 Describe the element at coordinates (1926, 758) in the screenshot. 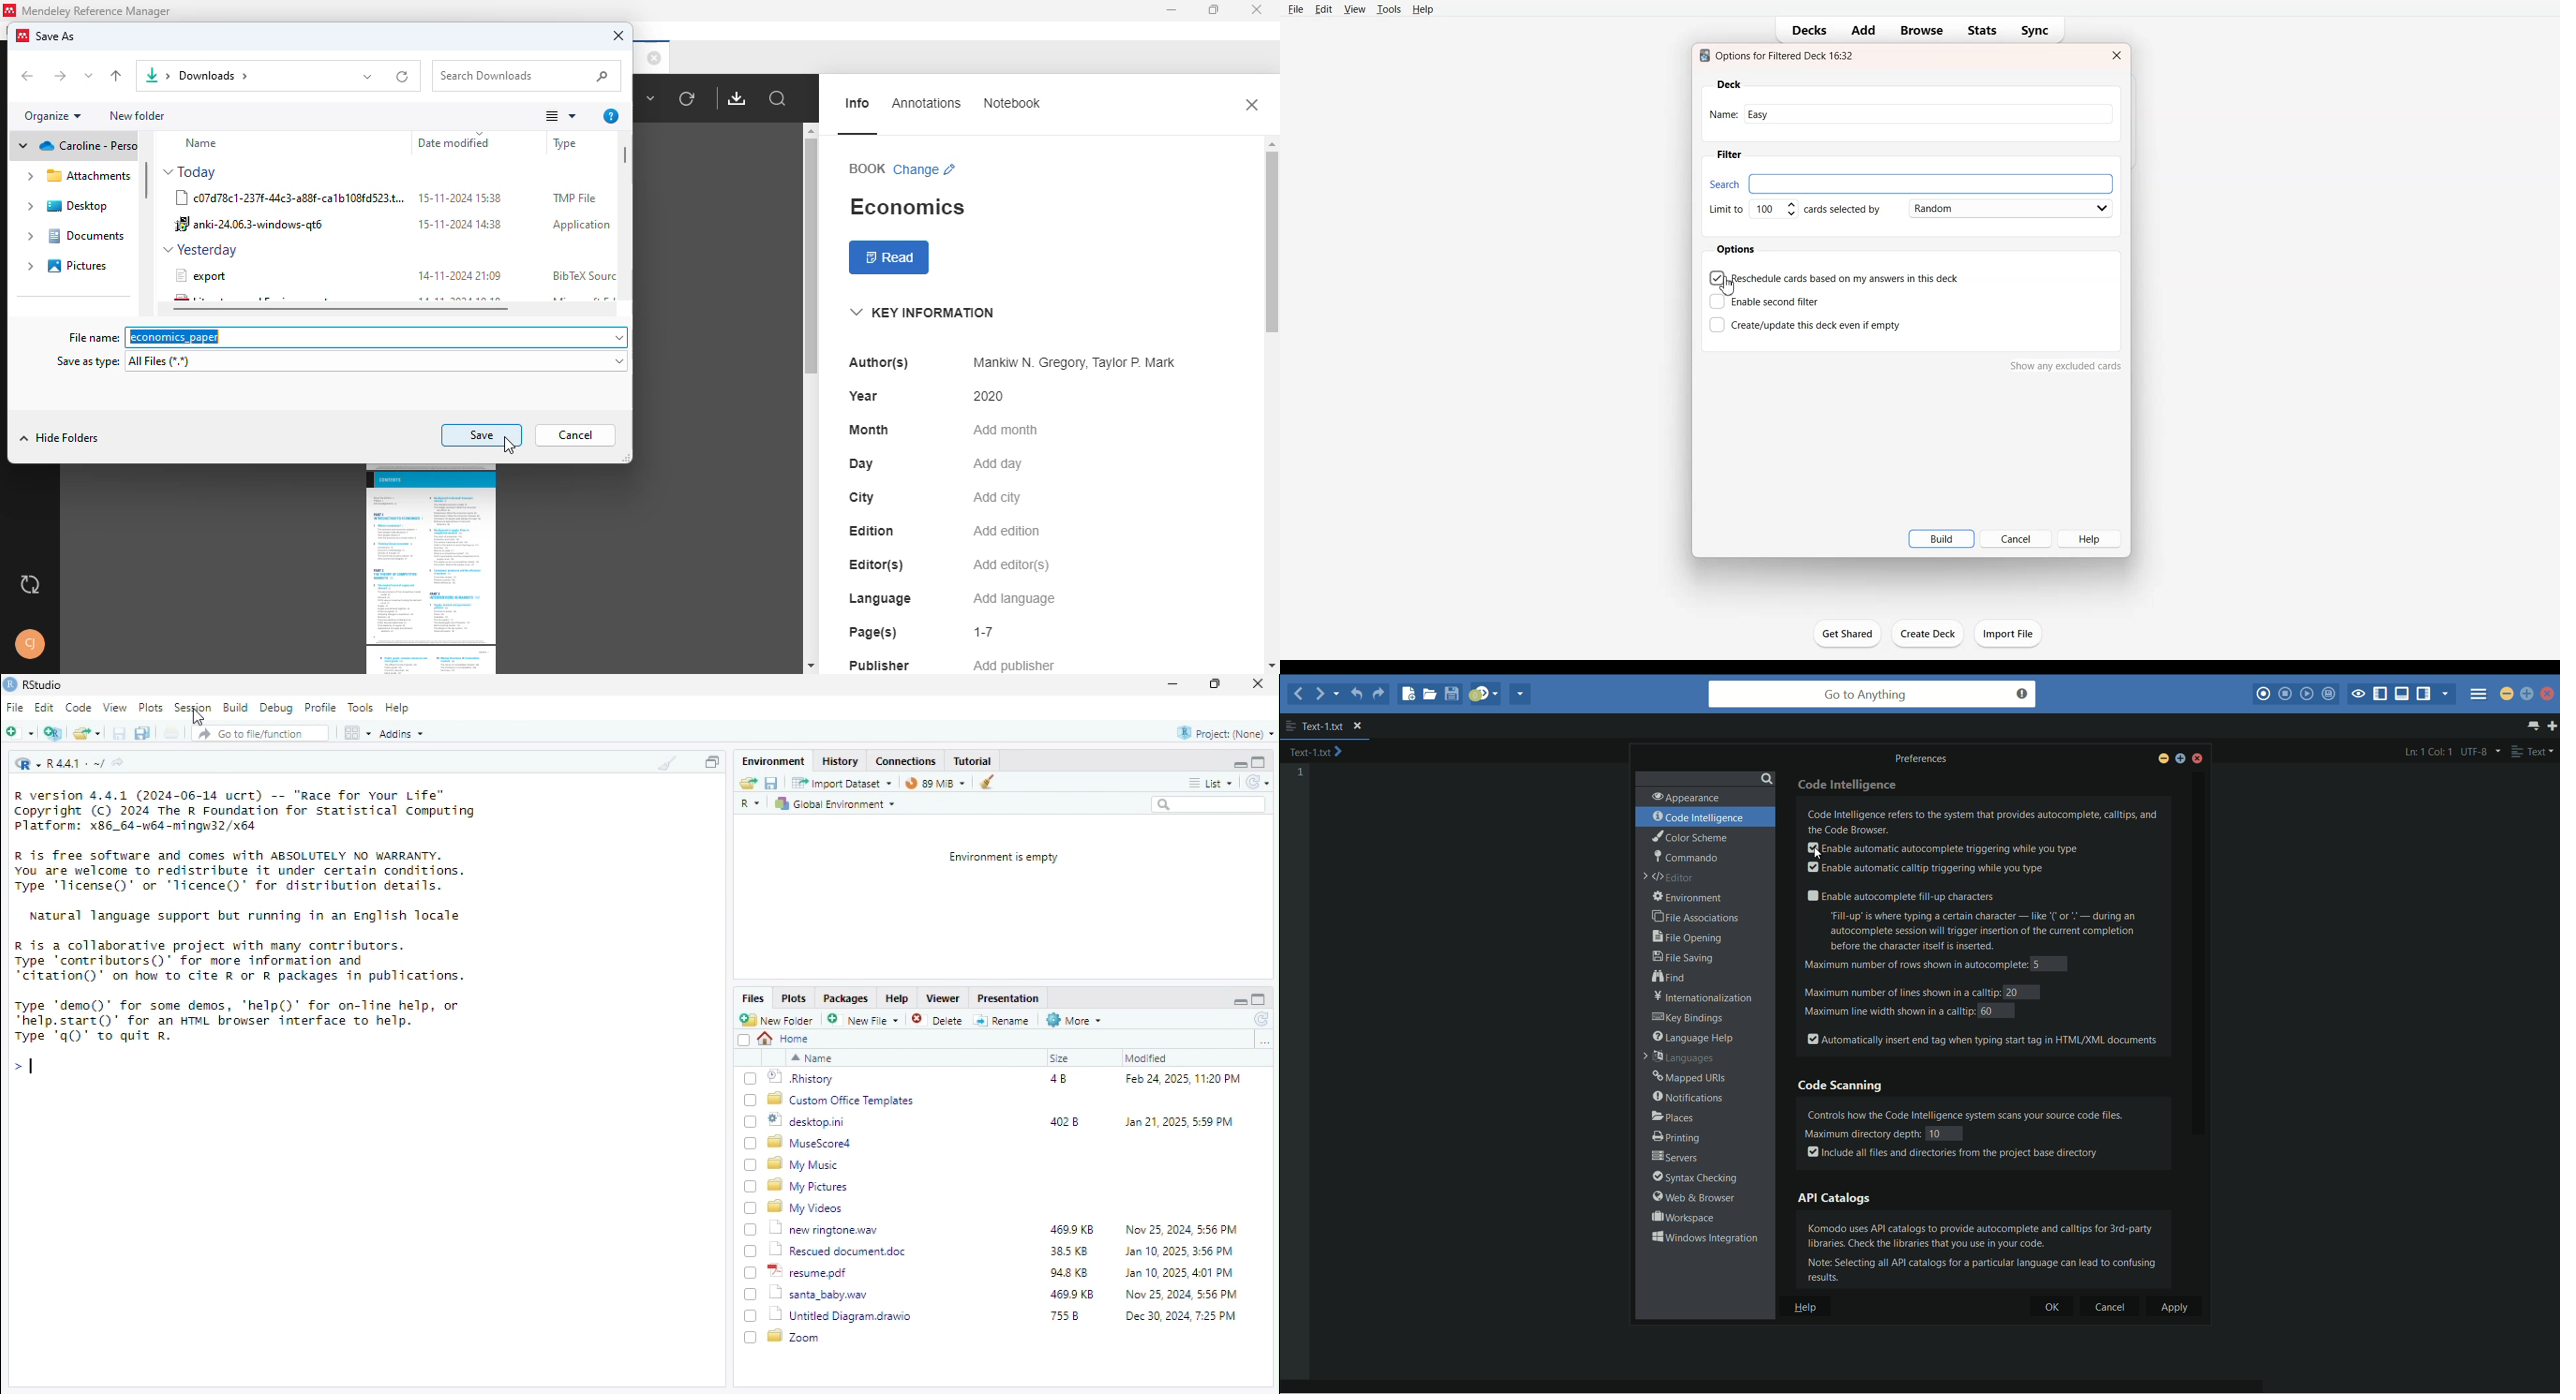

I see `Preferences` at that location.